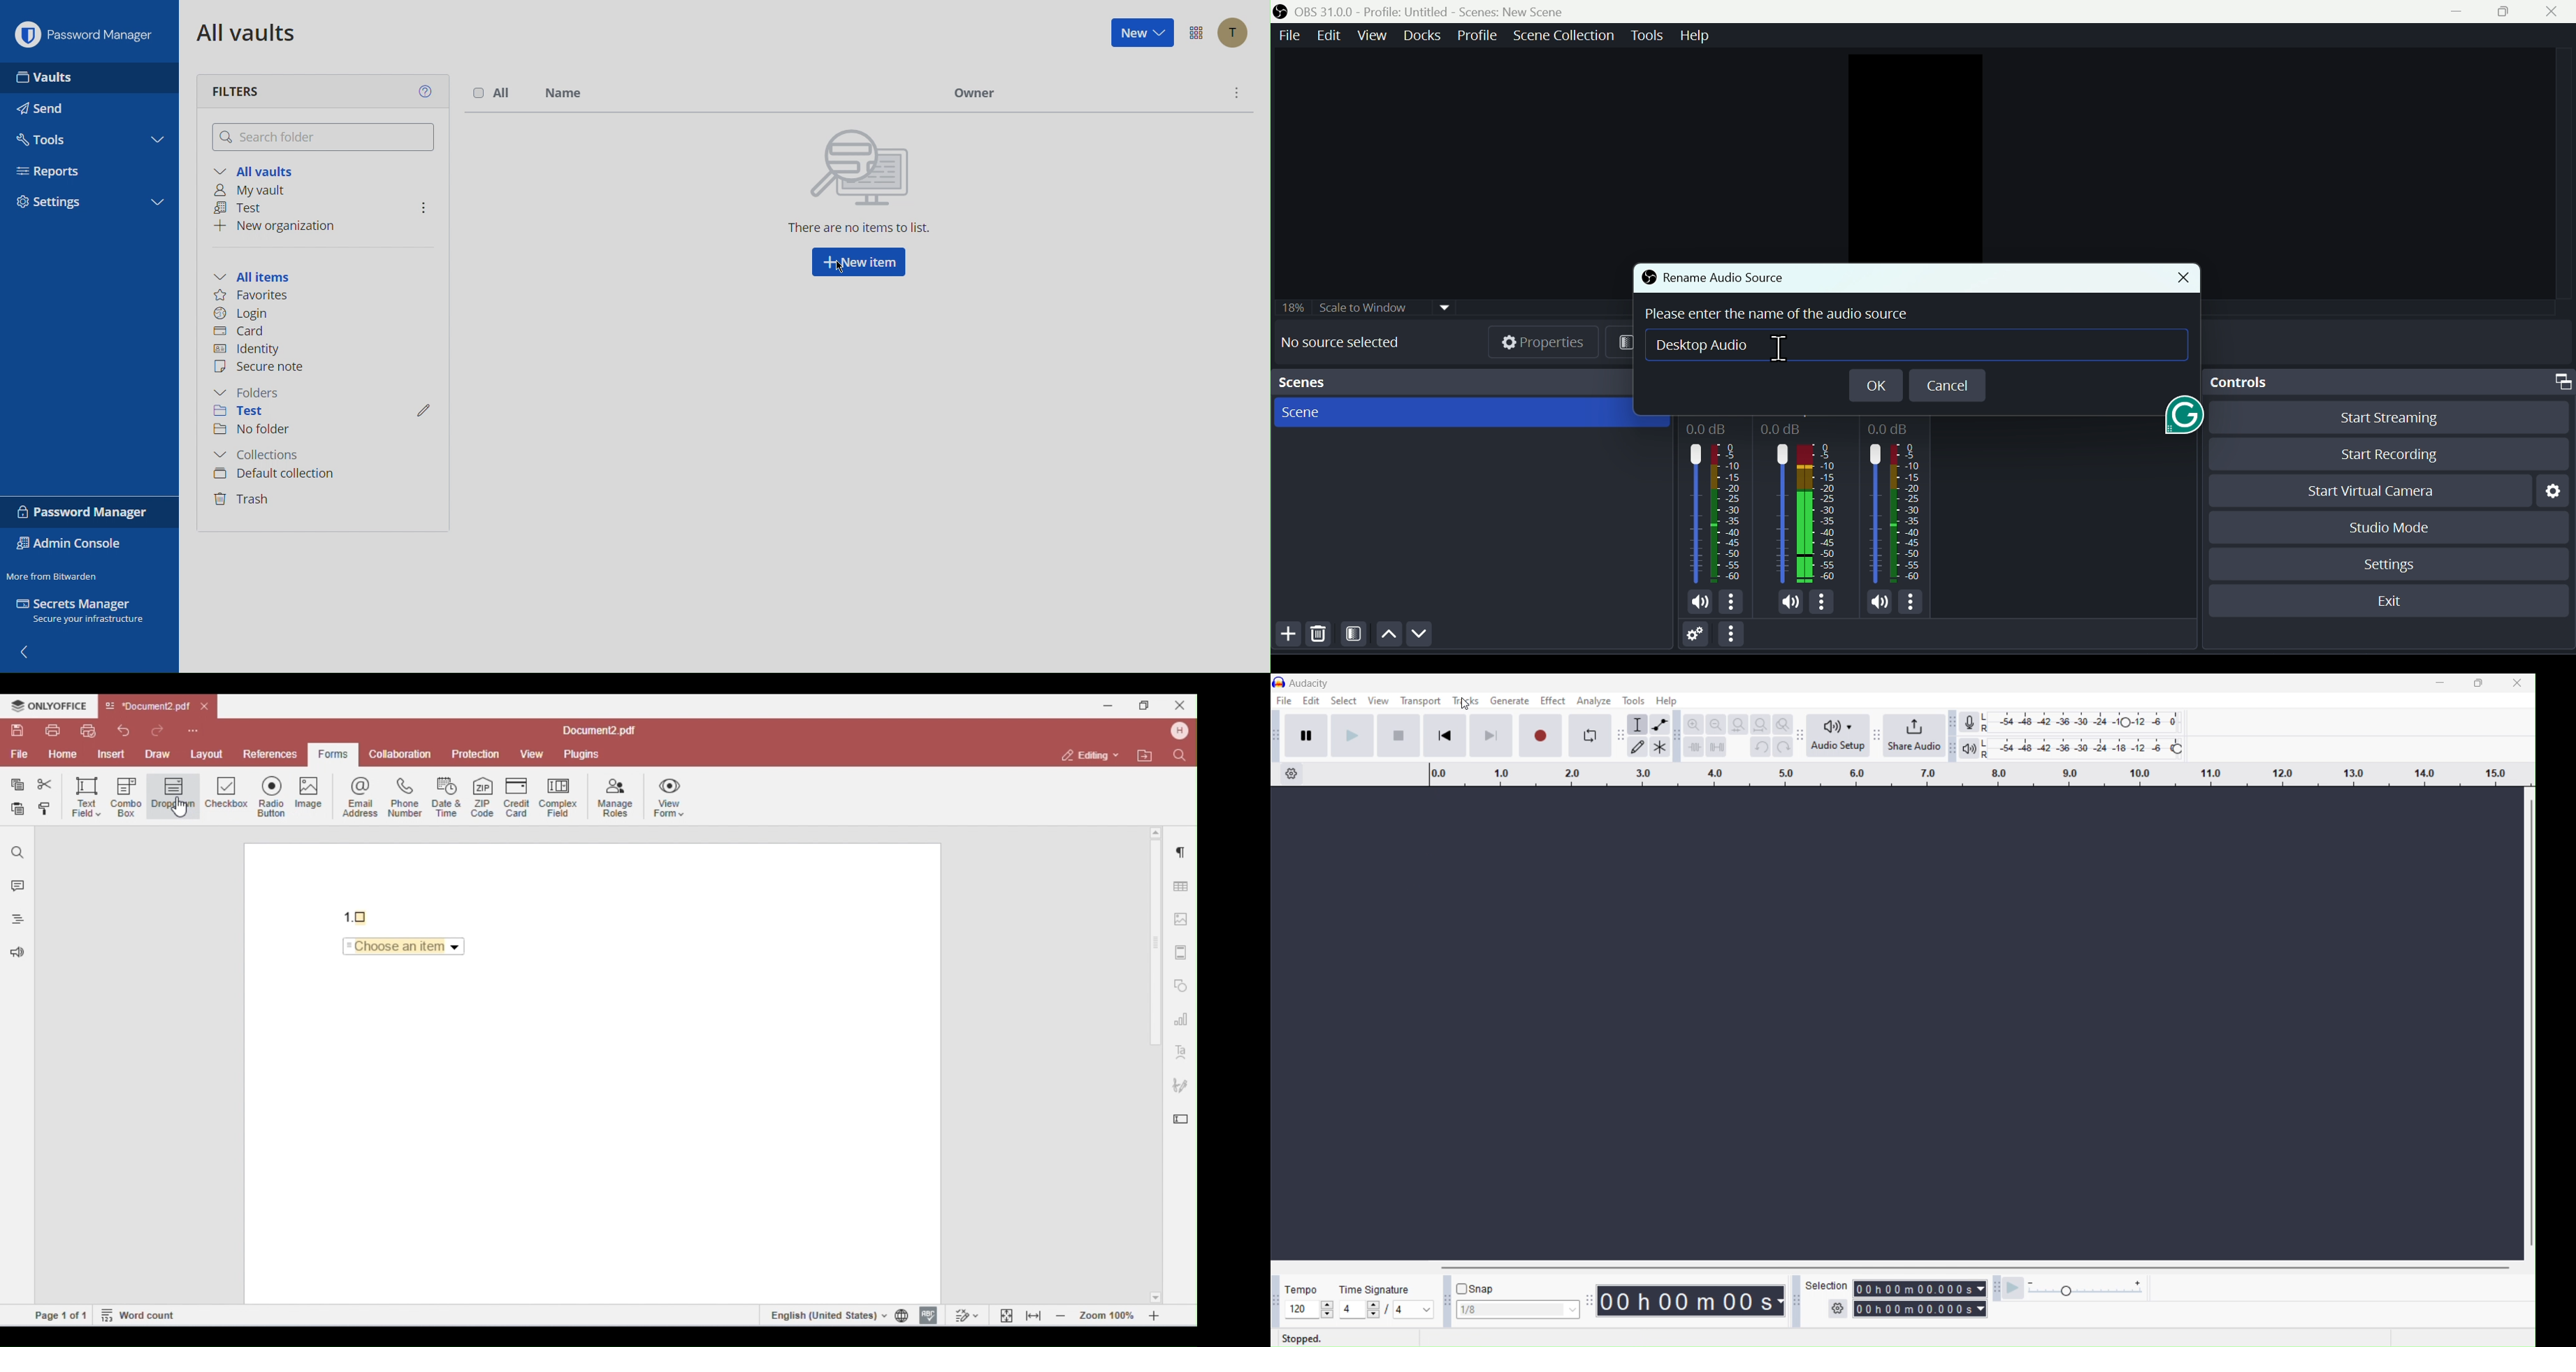  What do you see at coordinates (1808, 515) in the screenshot?
I see `Audiobar` at bounding box center [1808, 515].